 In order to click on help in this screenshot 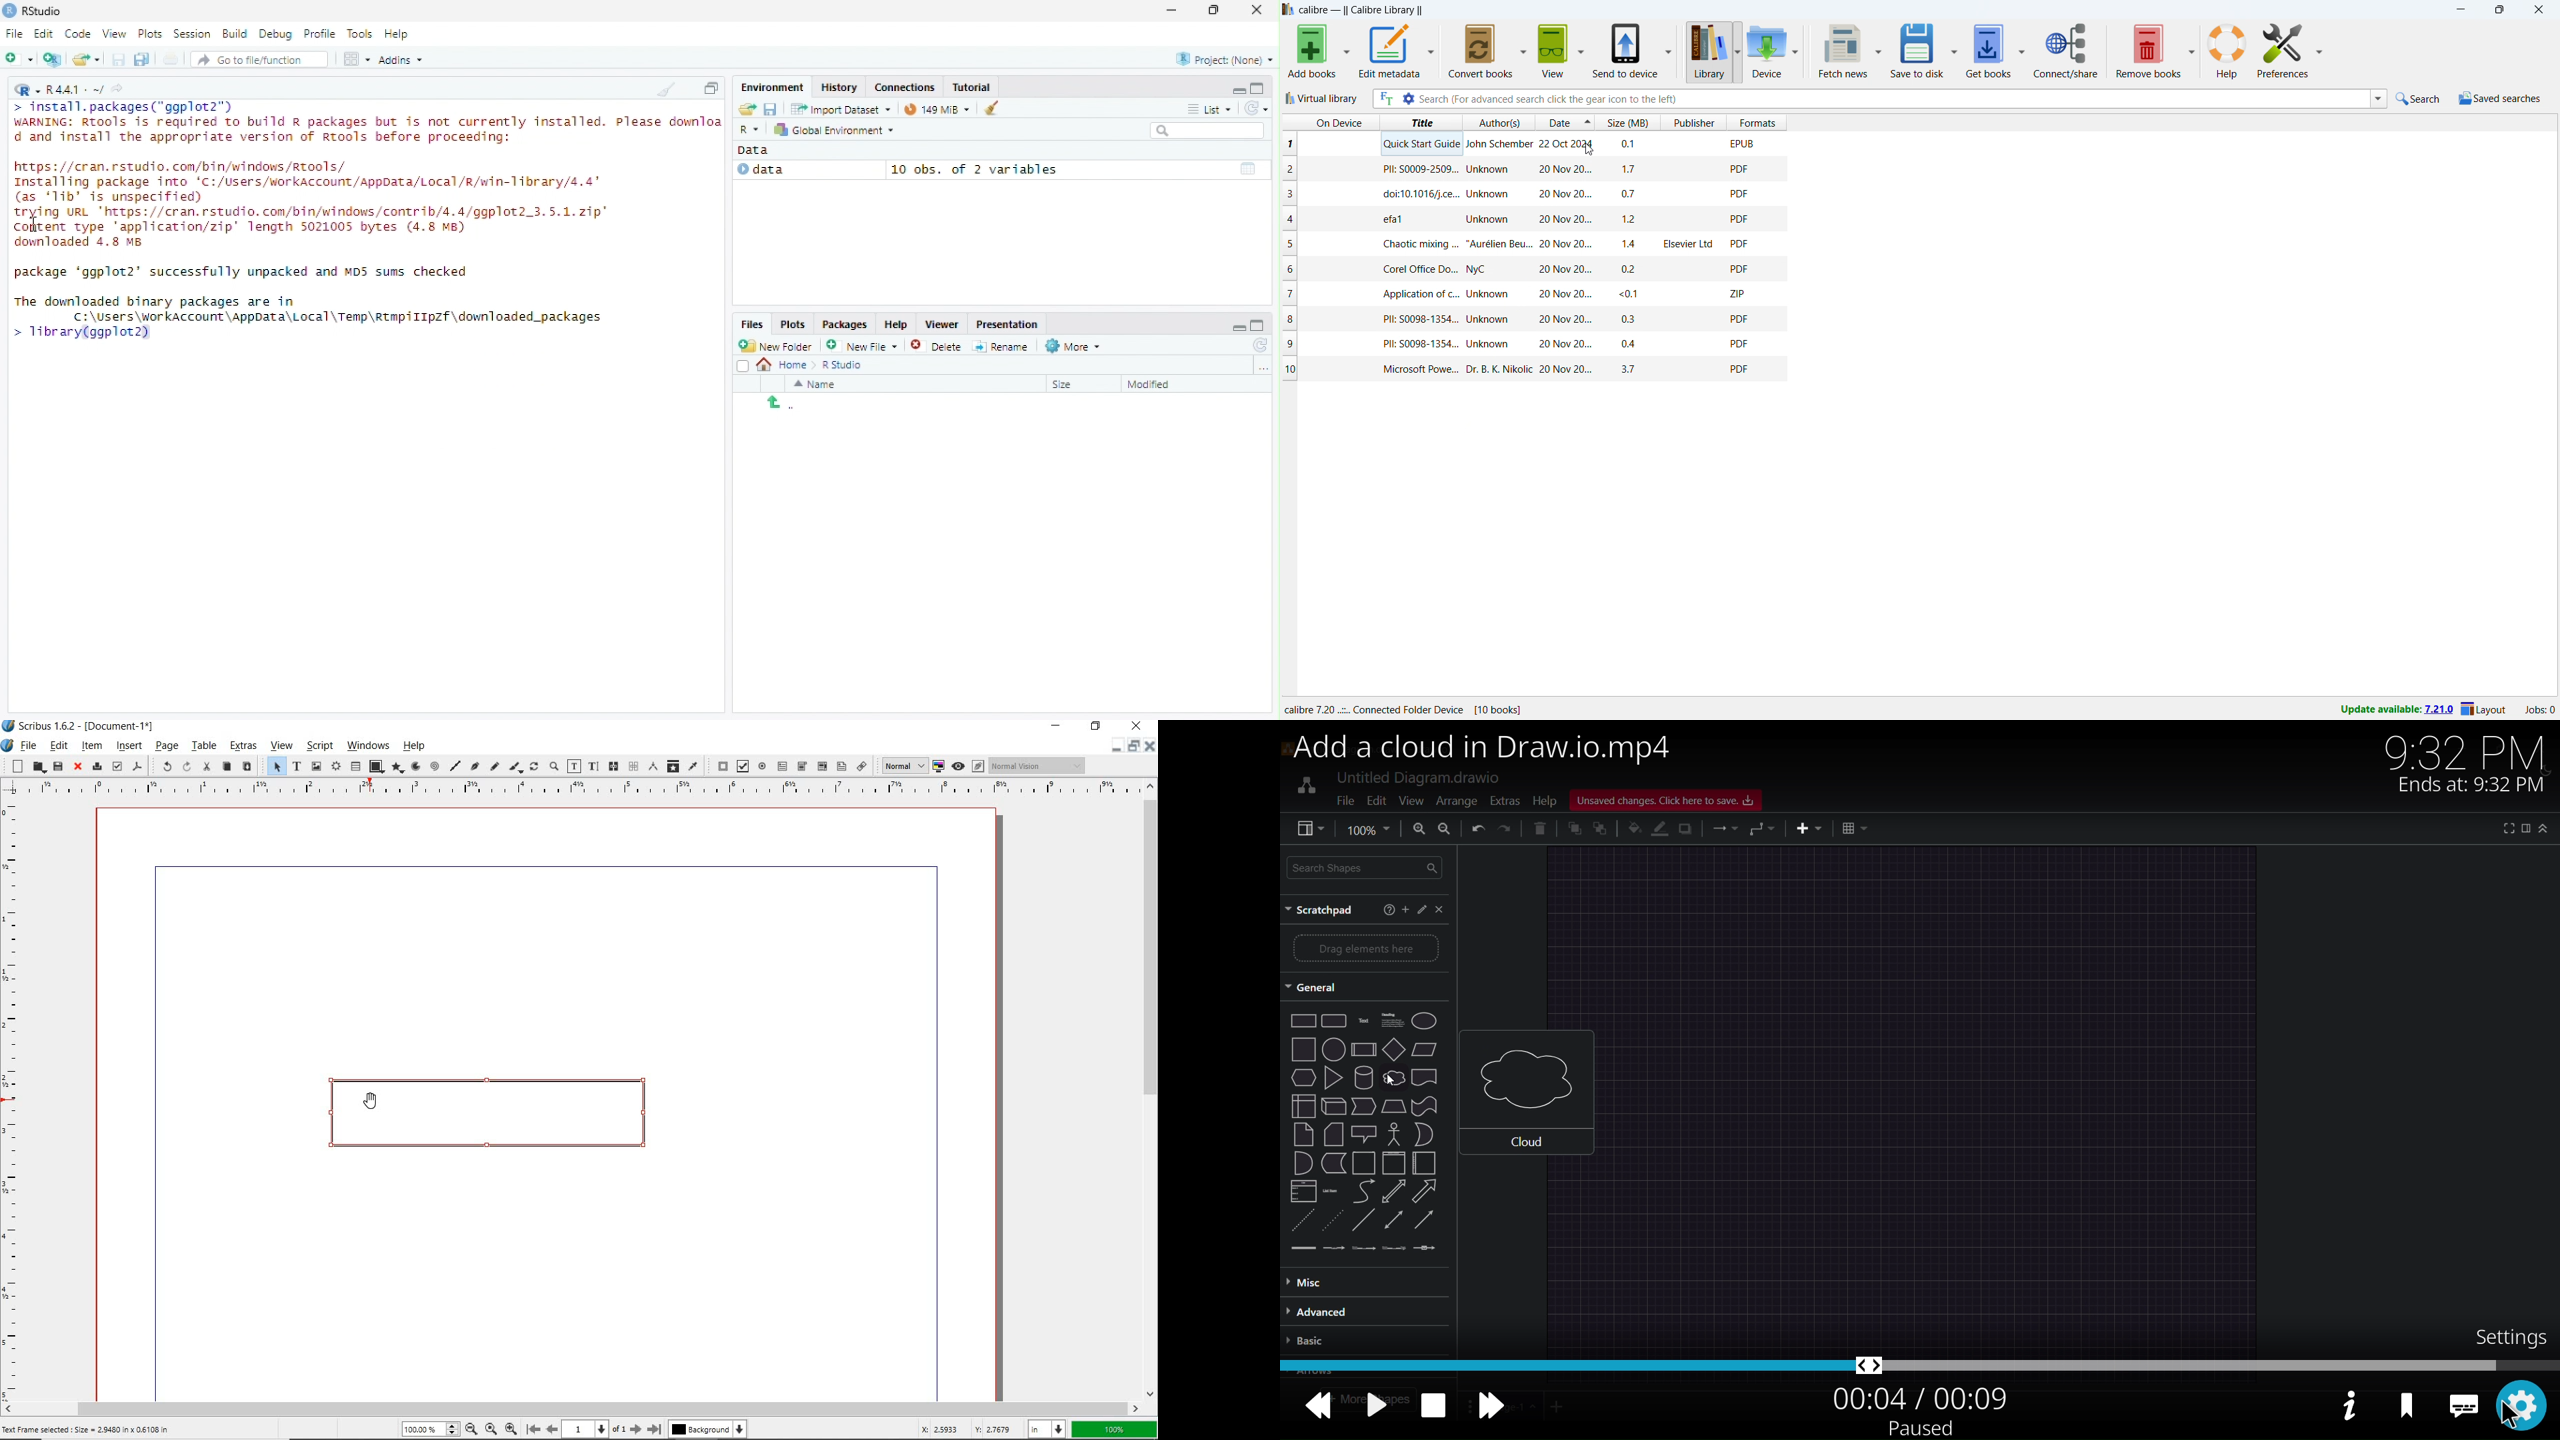, I will do `click(894, 323)`.